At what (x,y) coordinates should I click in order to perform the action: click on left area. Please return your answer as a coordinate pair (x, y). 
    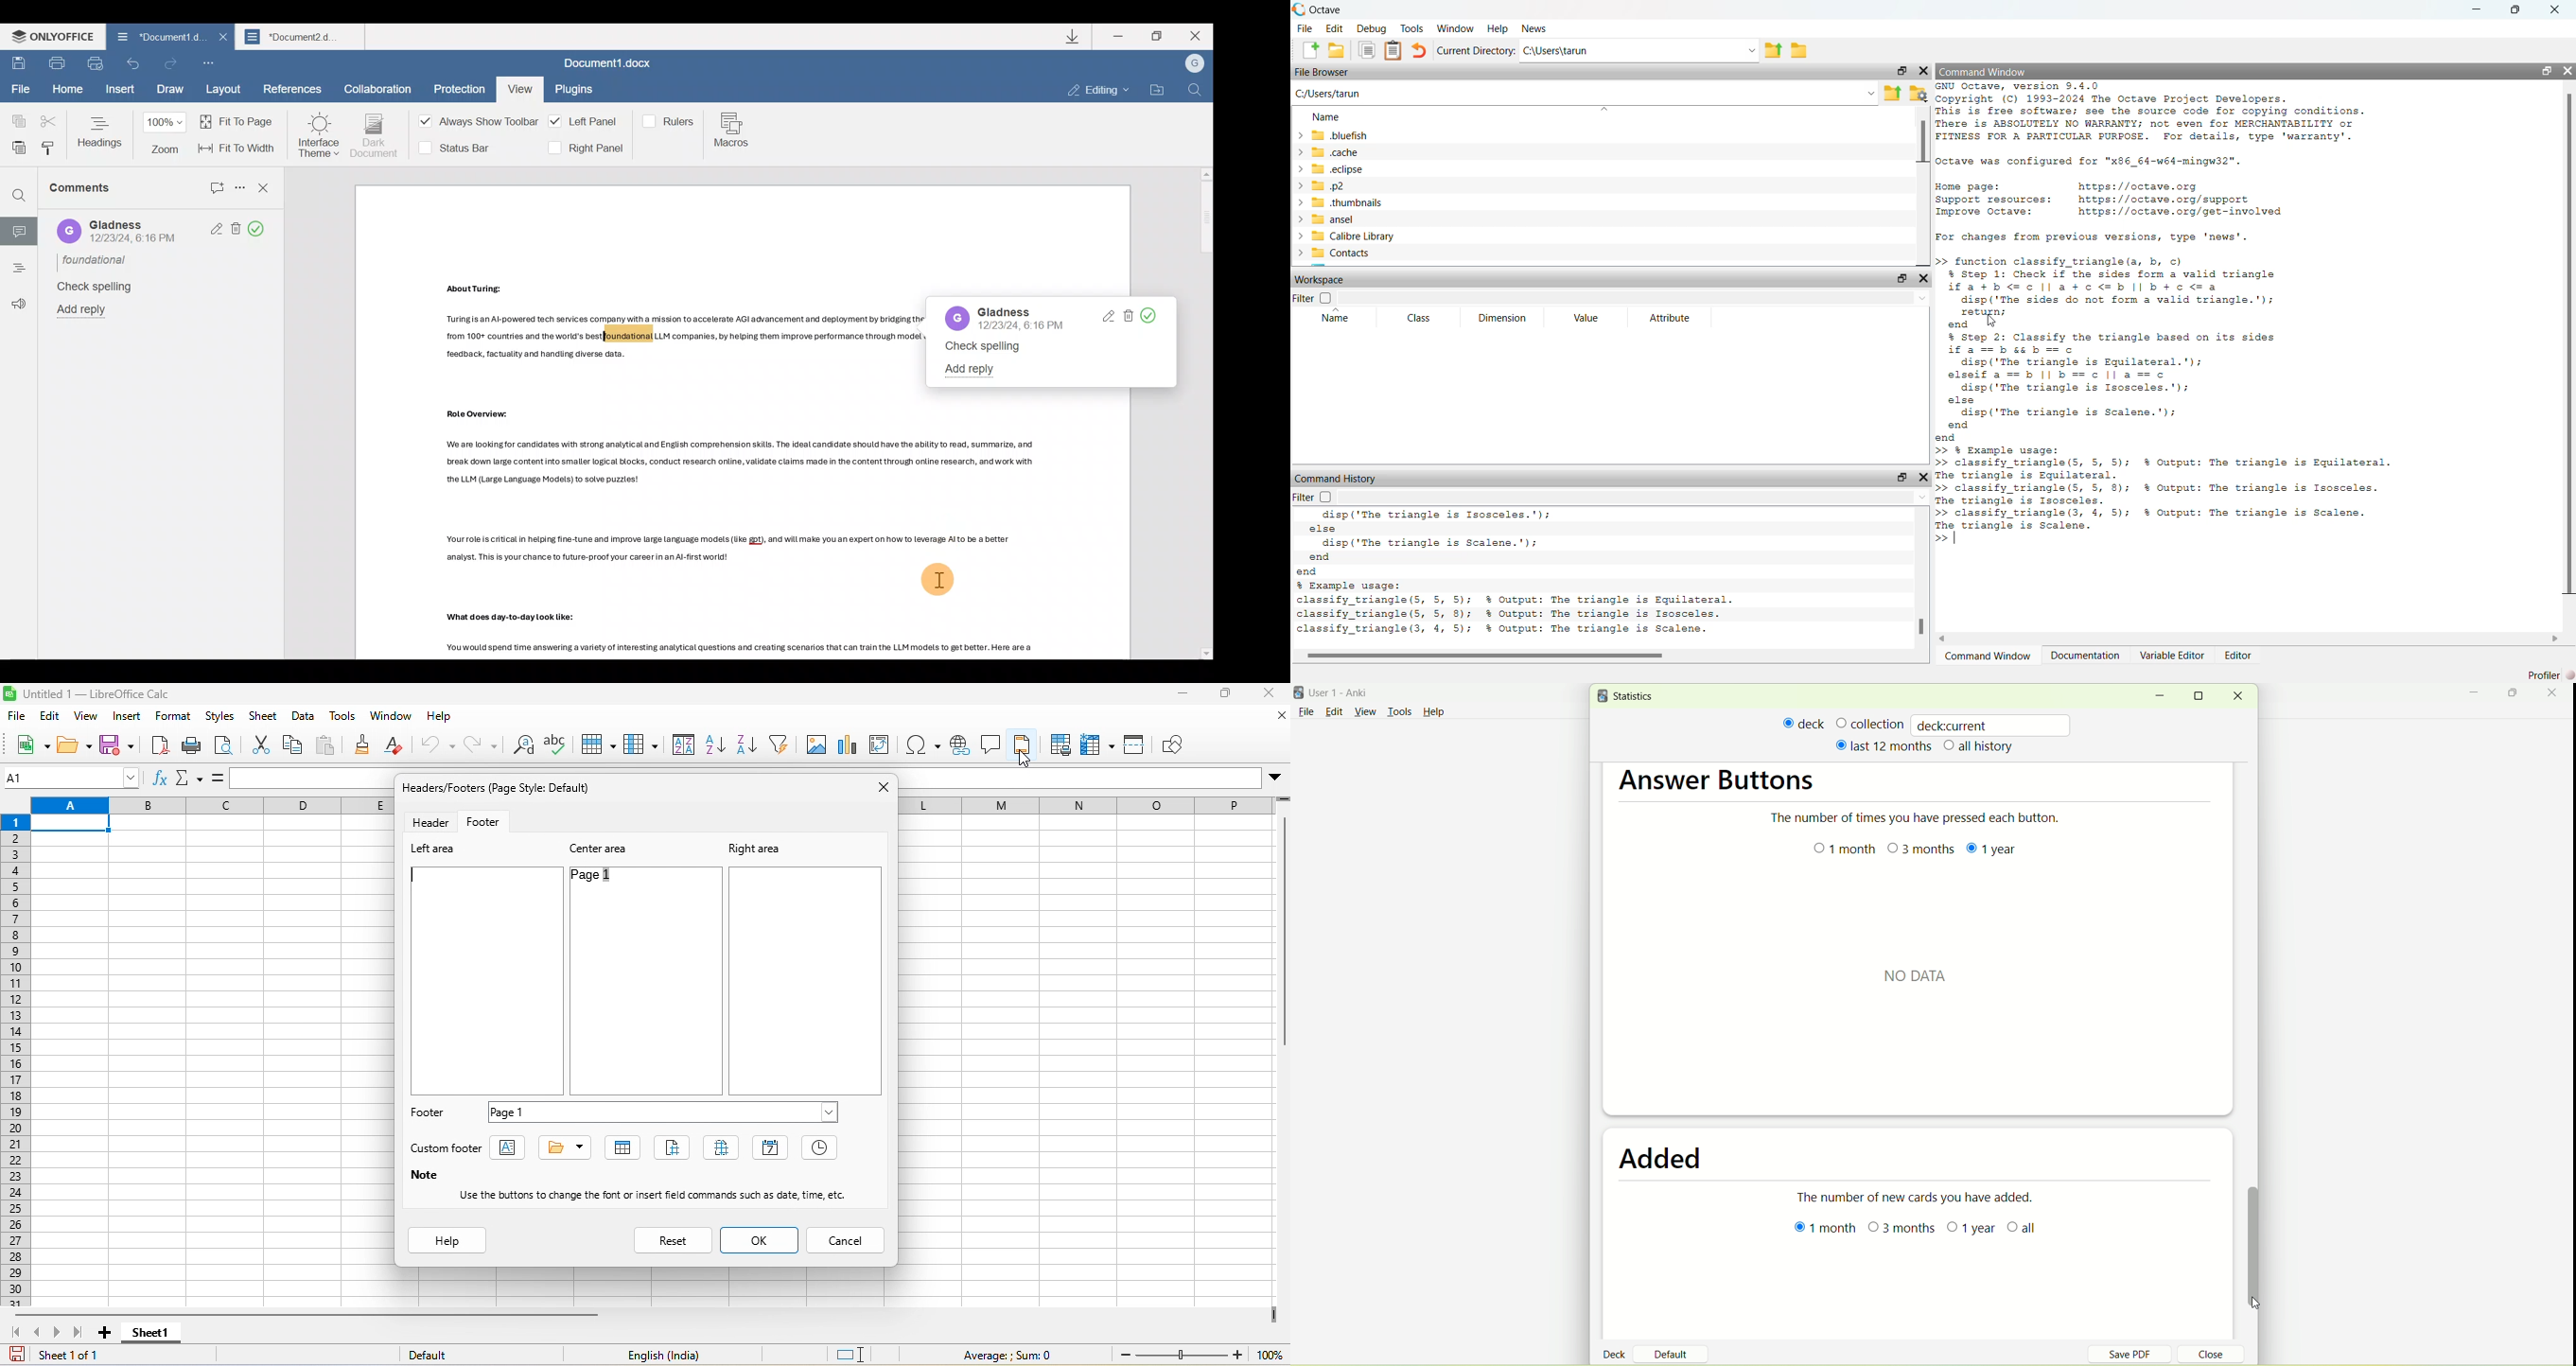
    Looking at the image, I should click on (435, 850).